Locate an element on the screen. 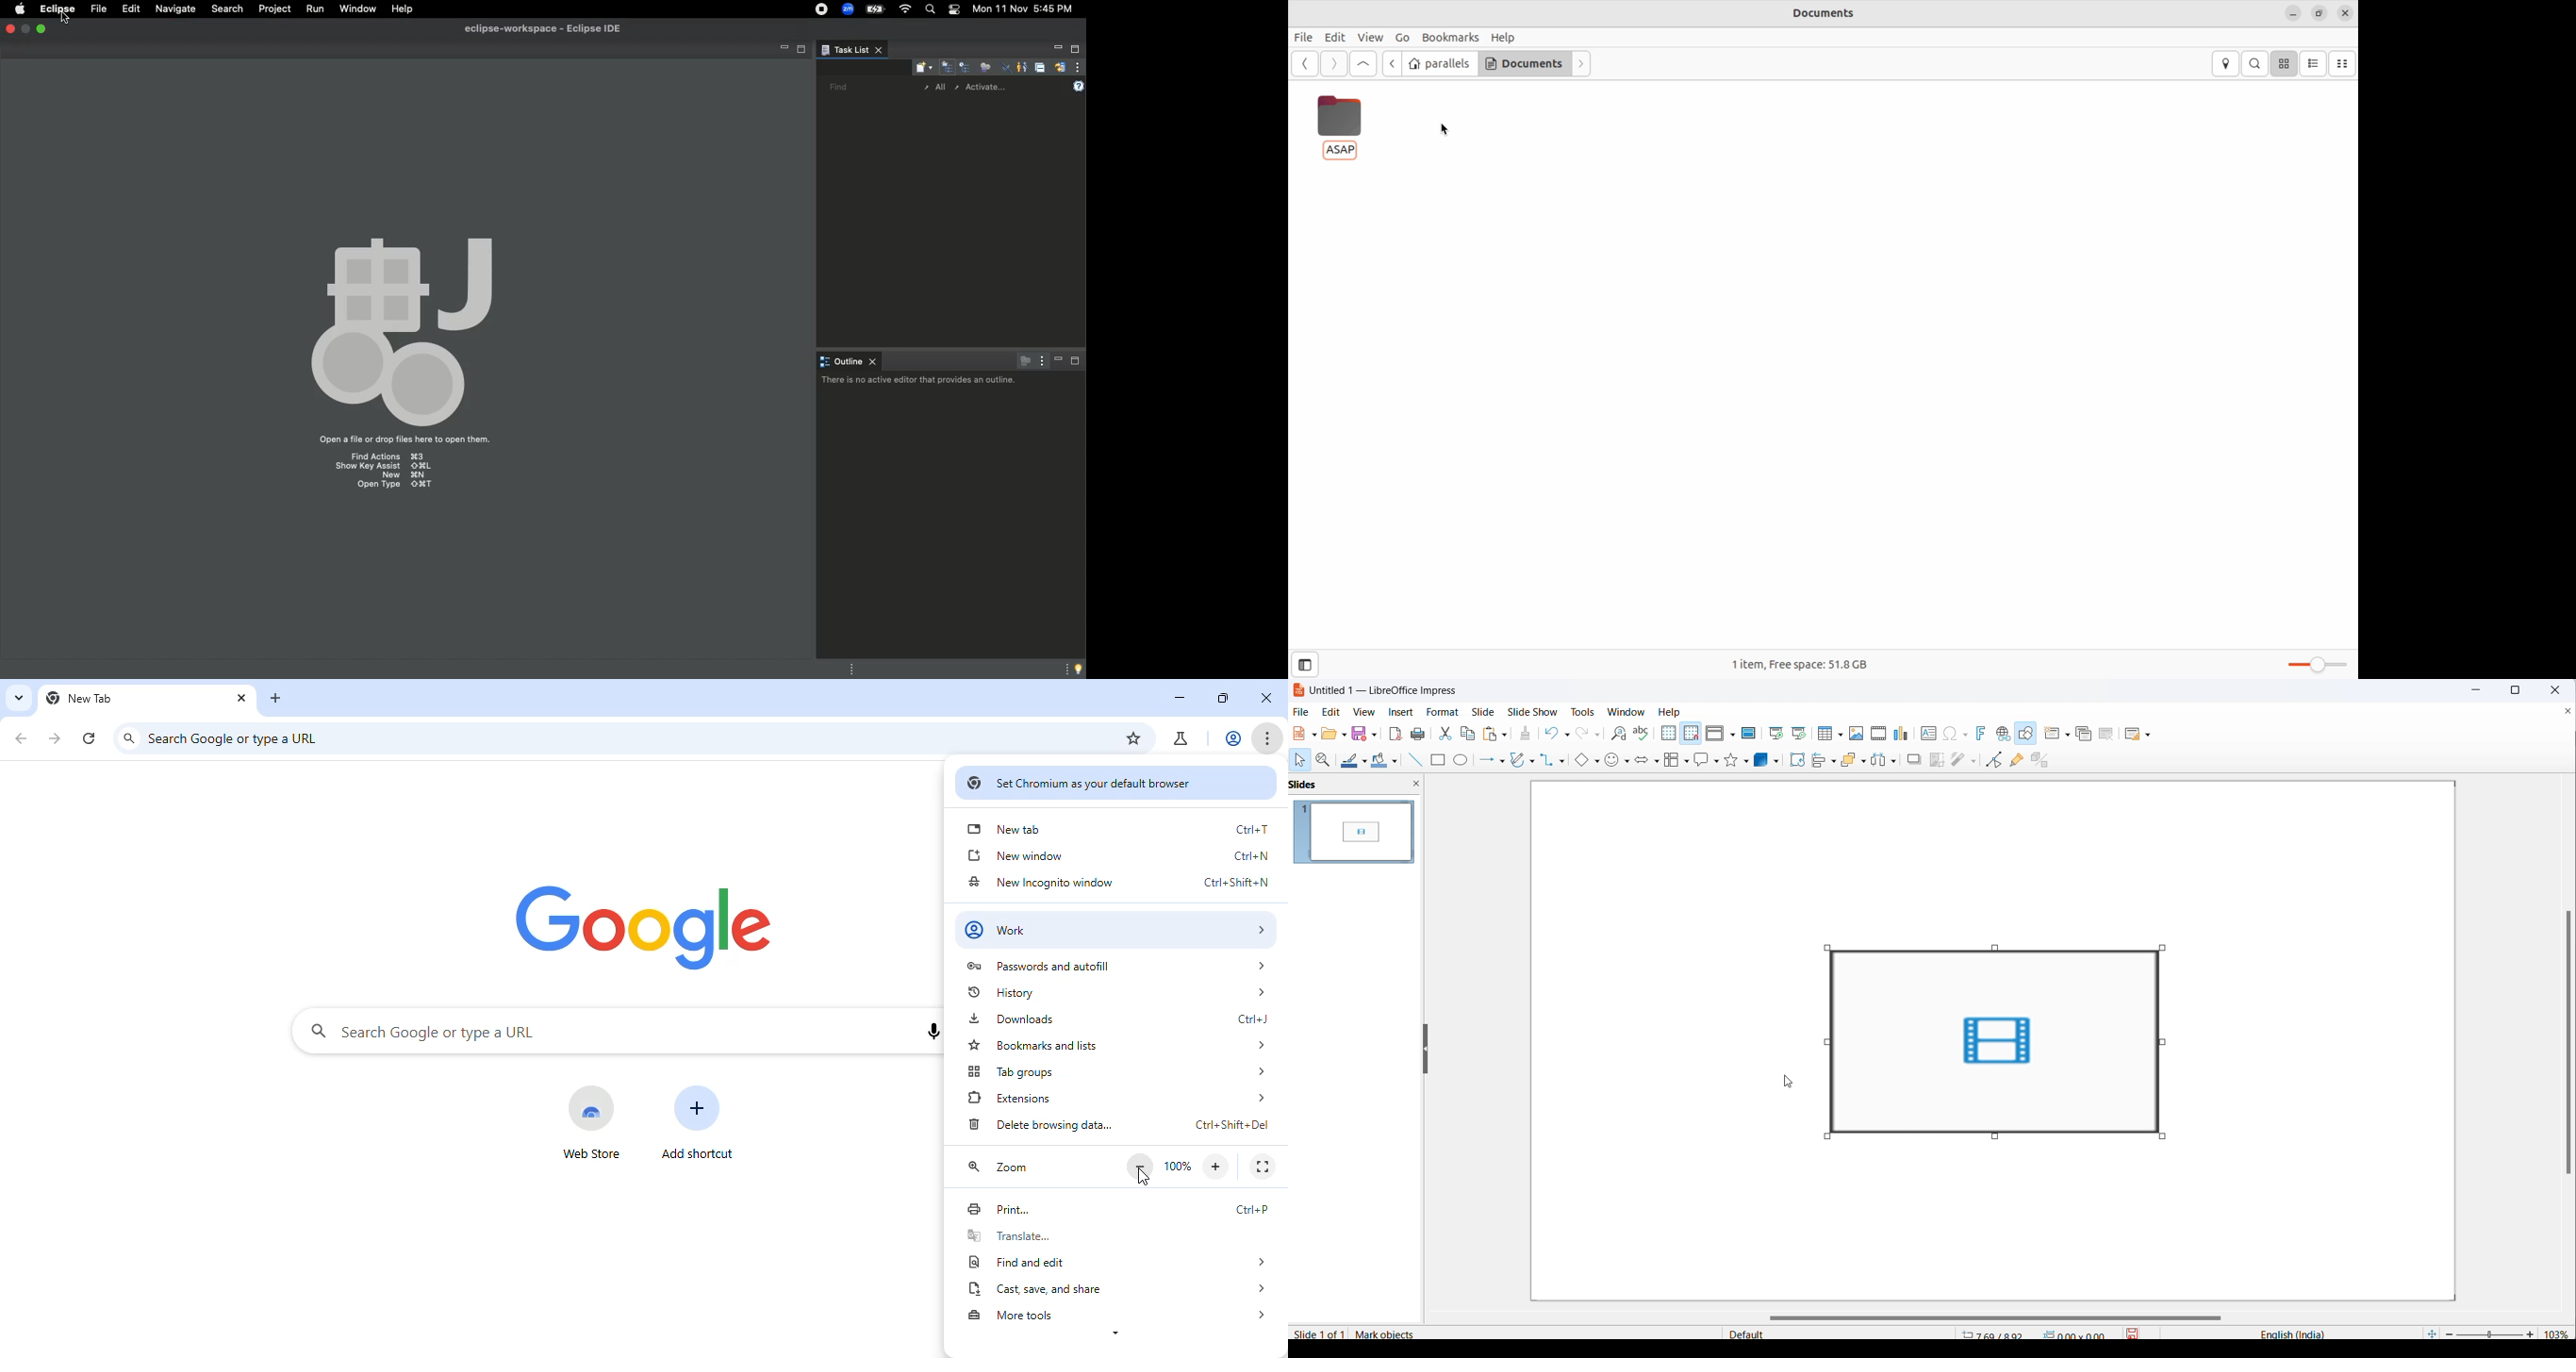  icon view is located at coordinates (2285, 63).